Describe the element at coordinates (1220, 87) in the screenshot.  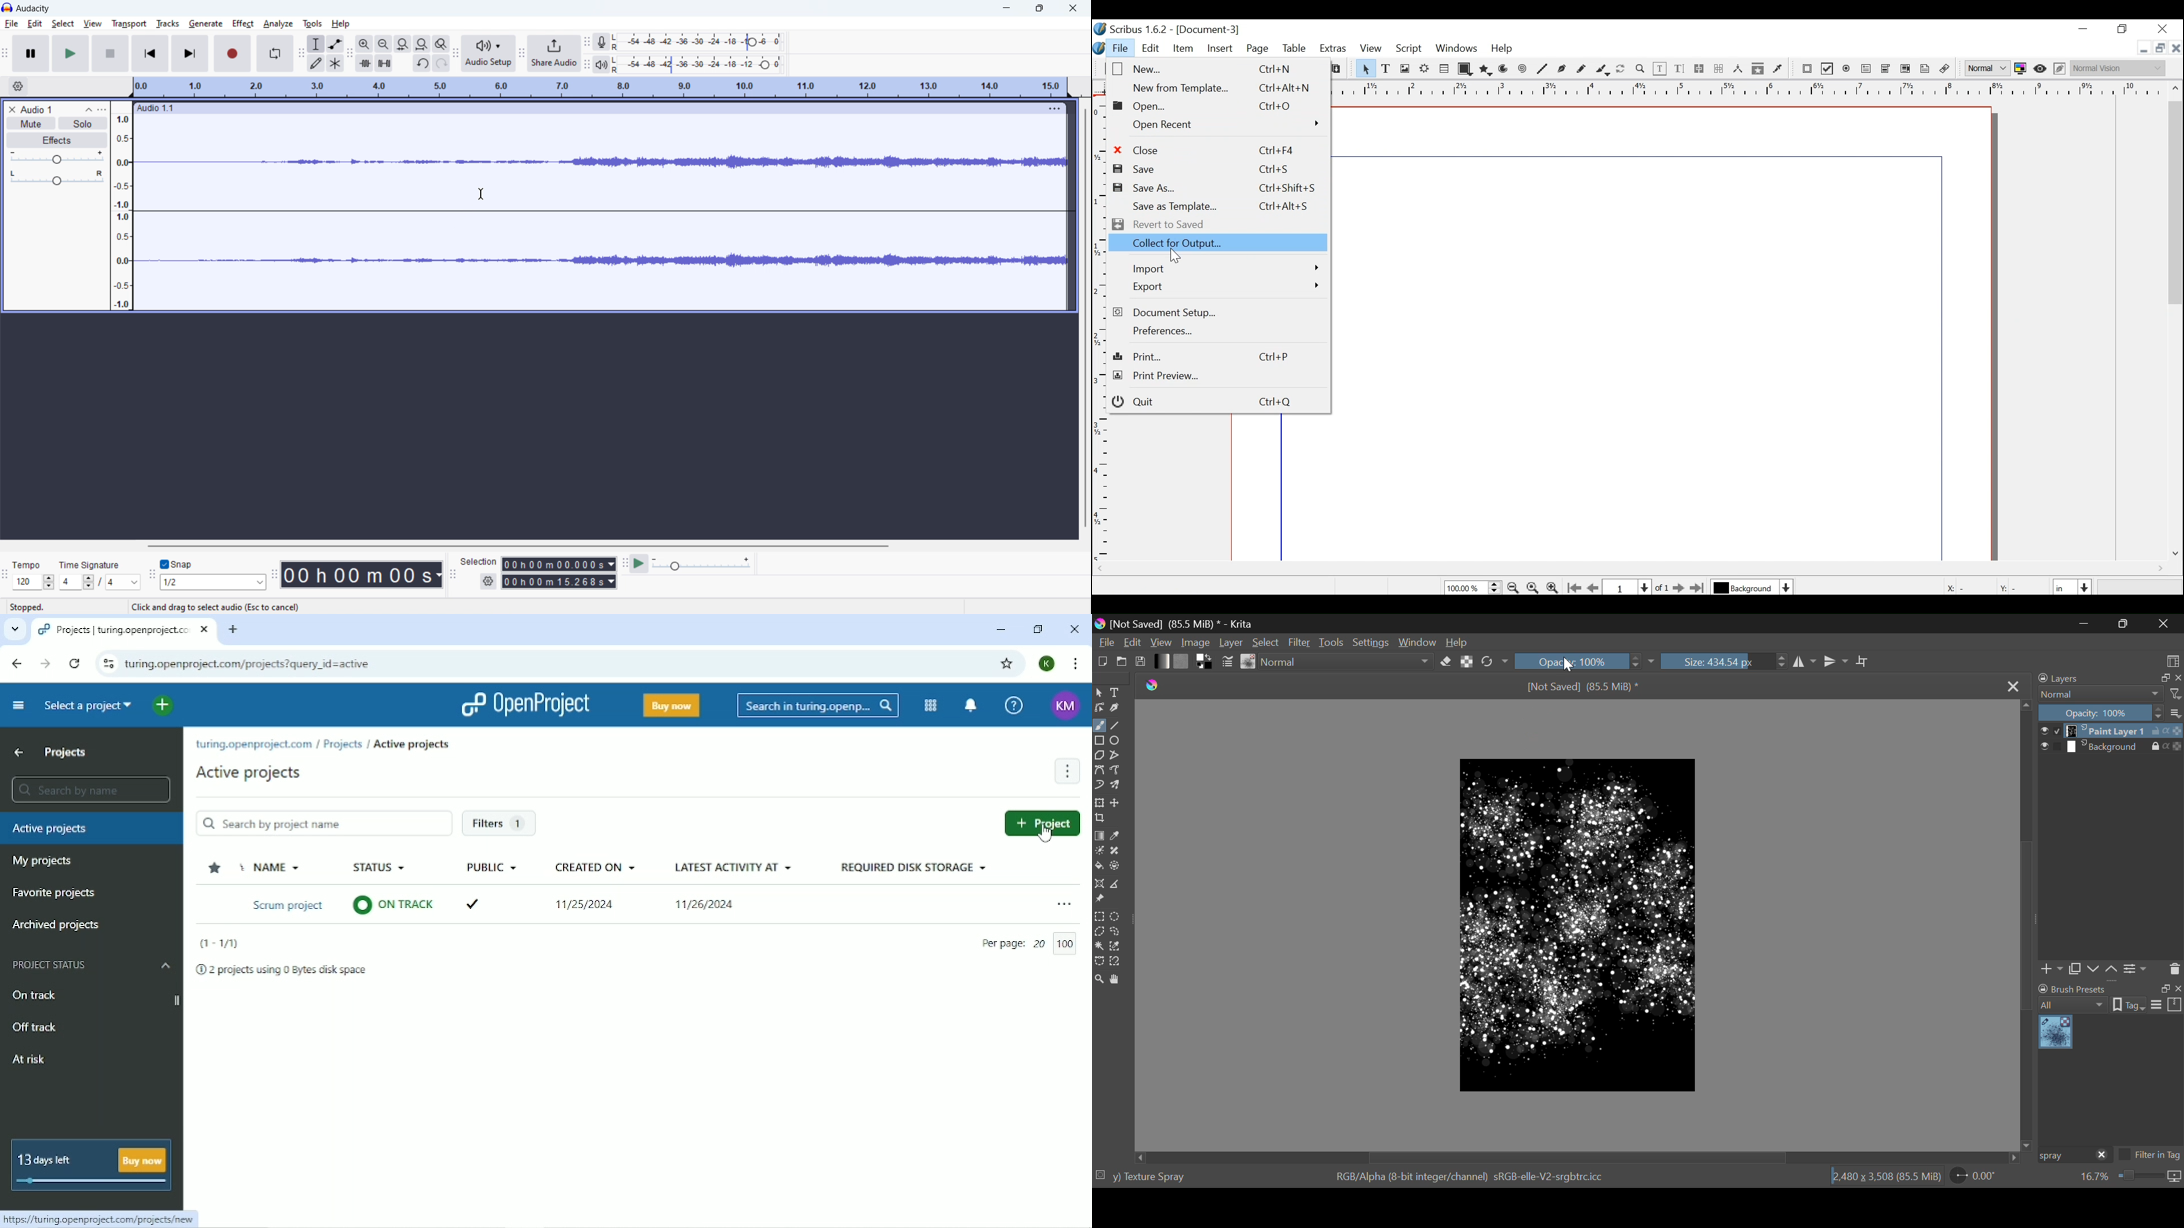
I see `New from Template` at that location.